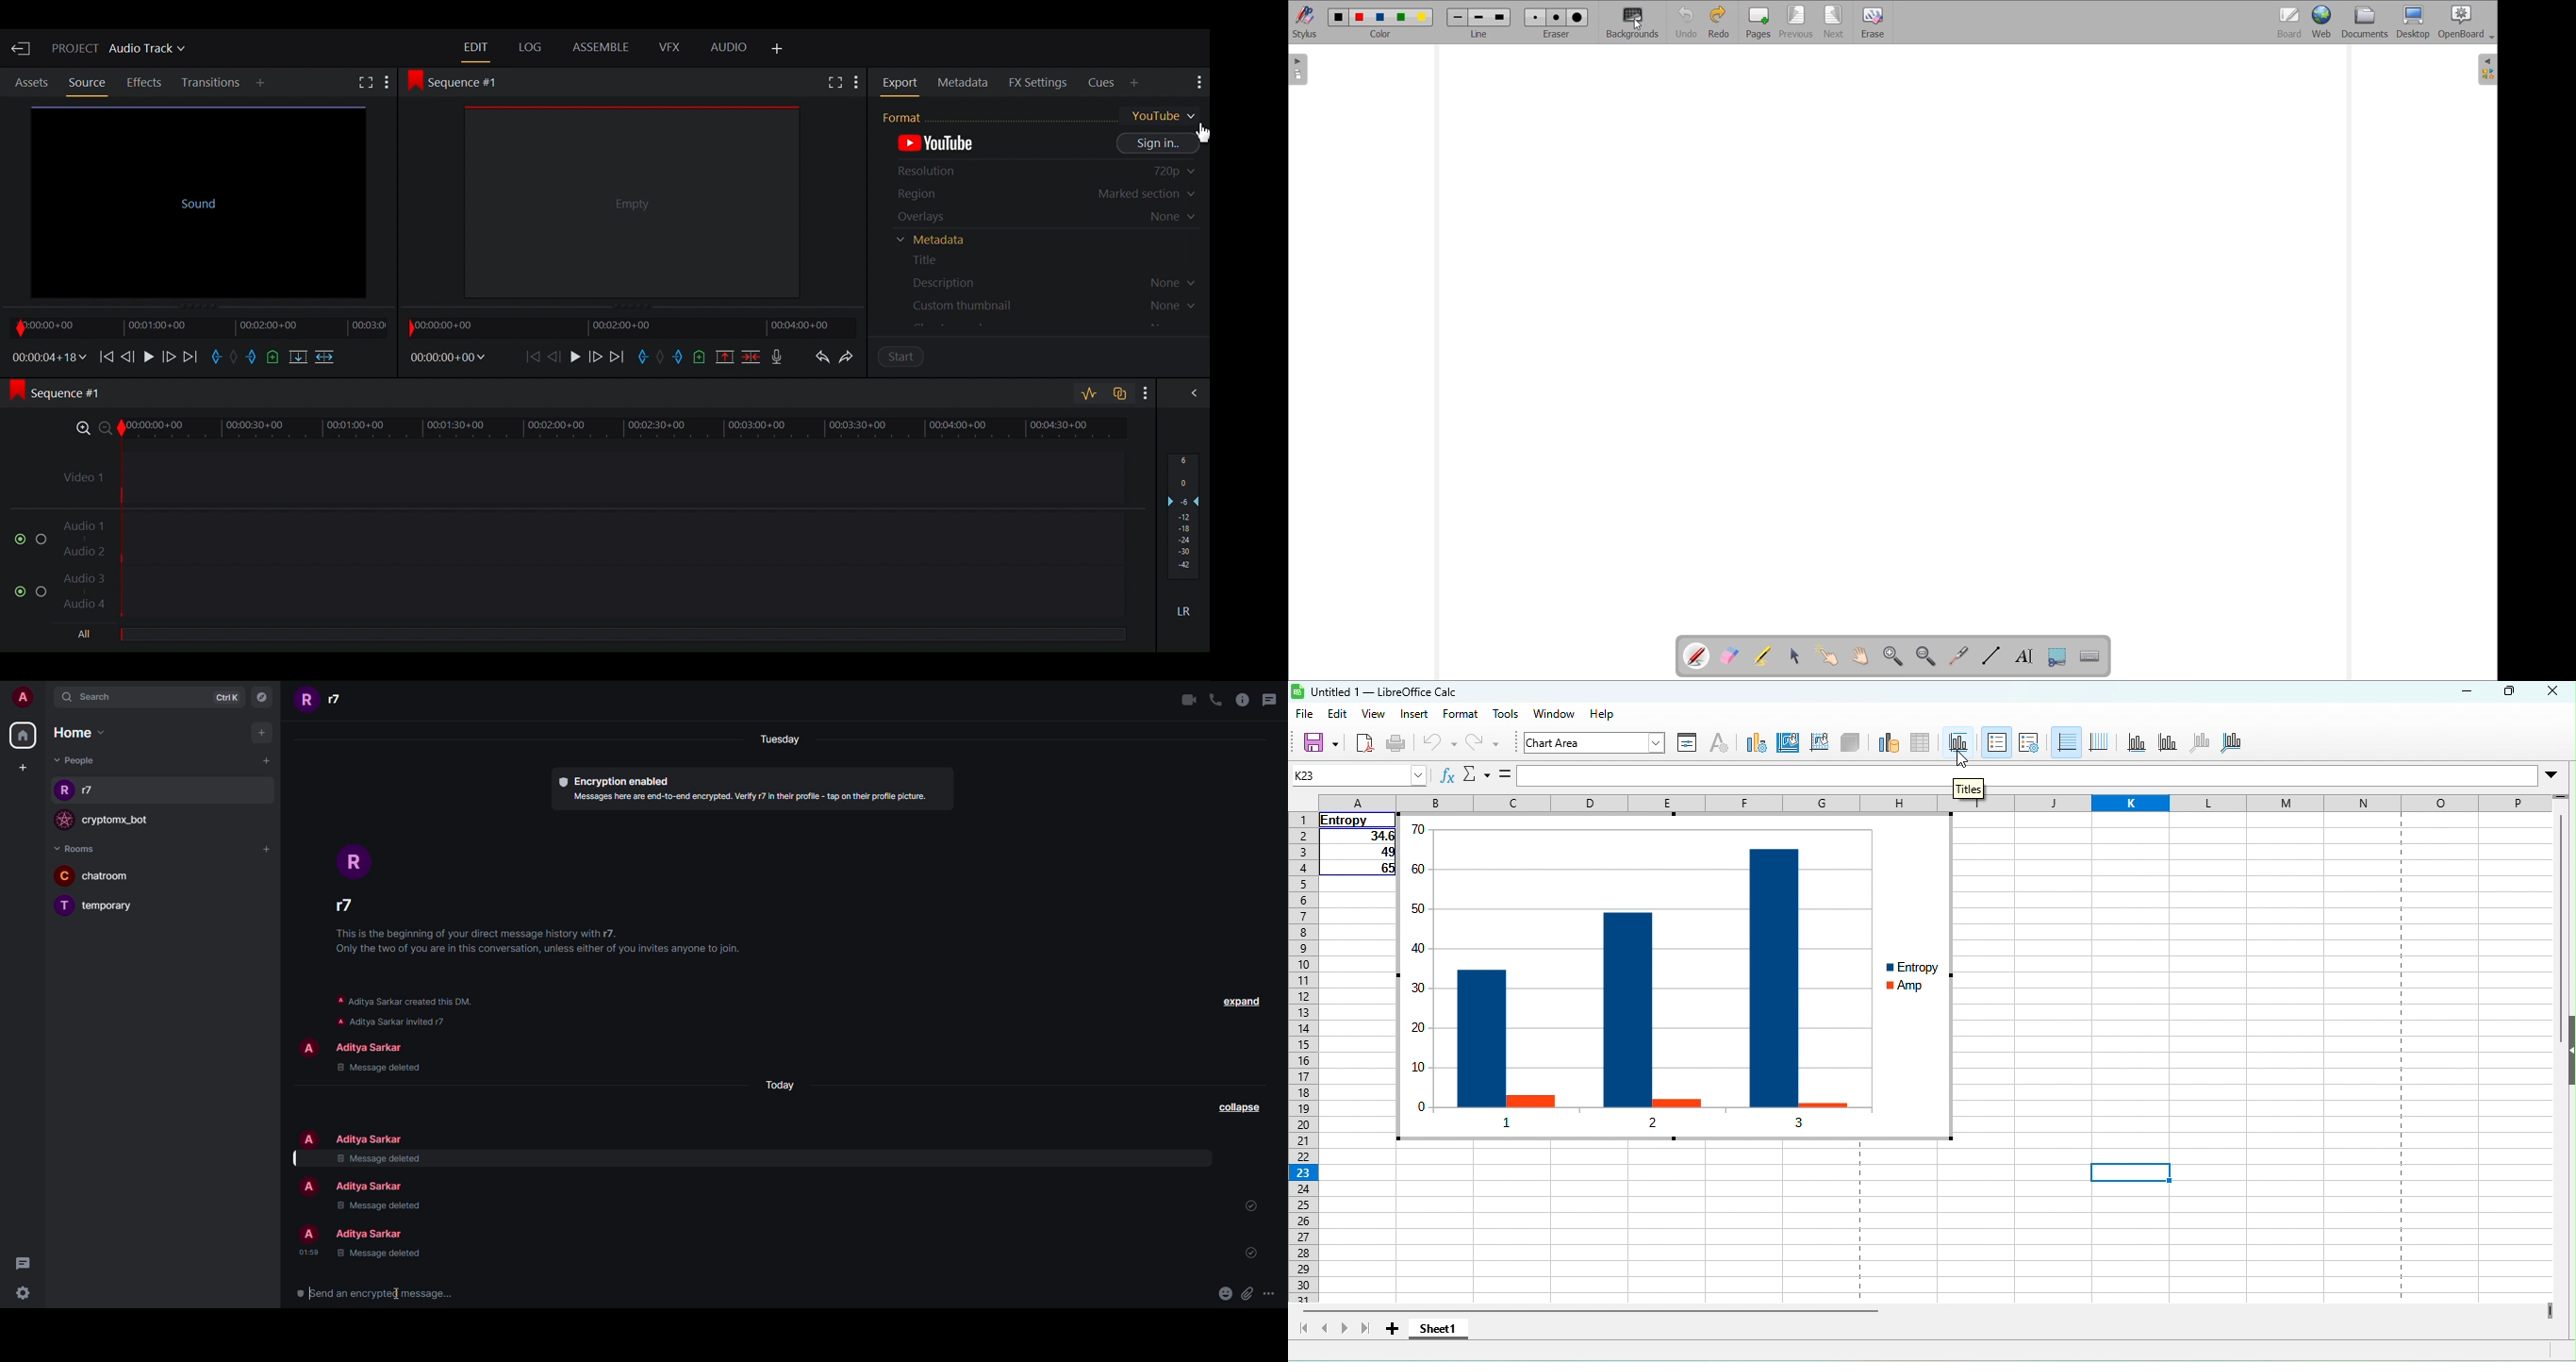 The image size is (2576, 1372). What do you see at coordinates (2322, 21) in the screenshot?
I see `Open web` at bounding box center [2322, 21].